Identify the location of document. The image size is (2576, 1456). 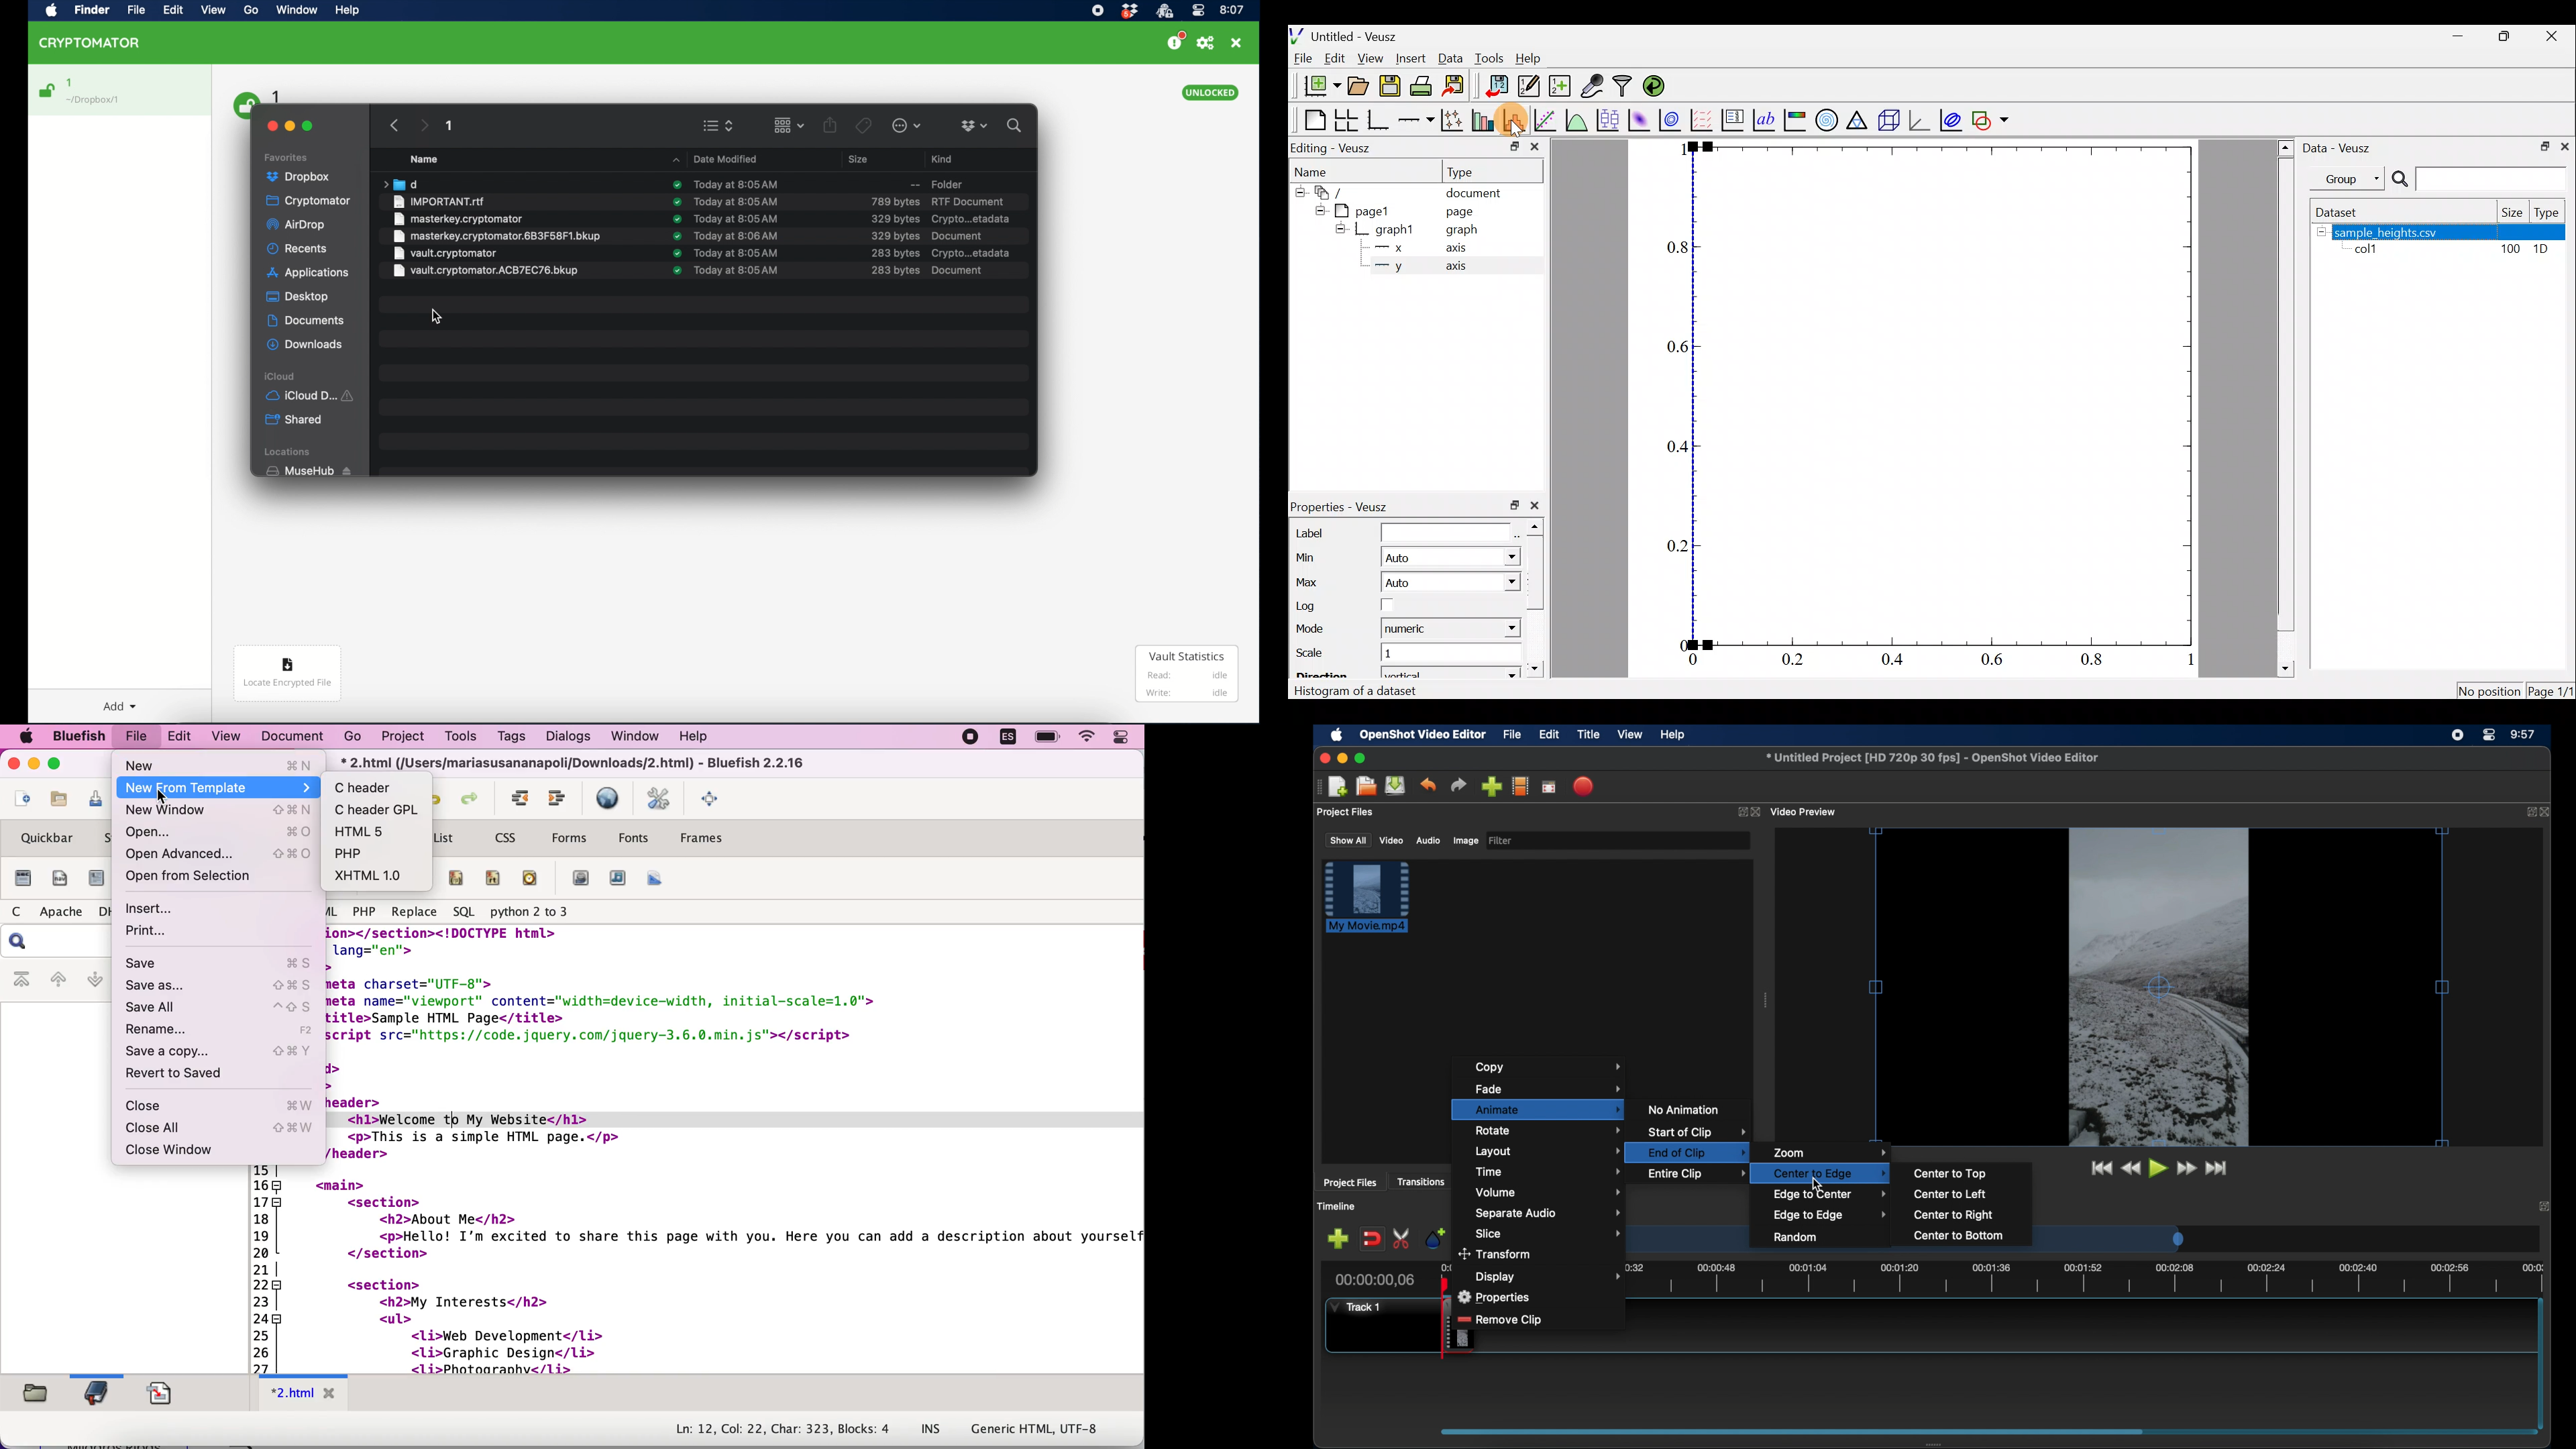
(956, 270).